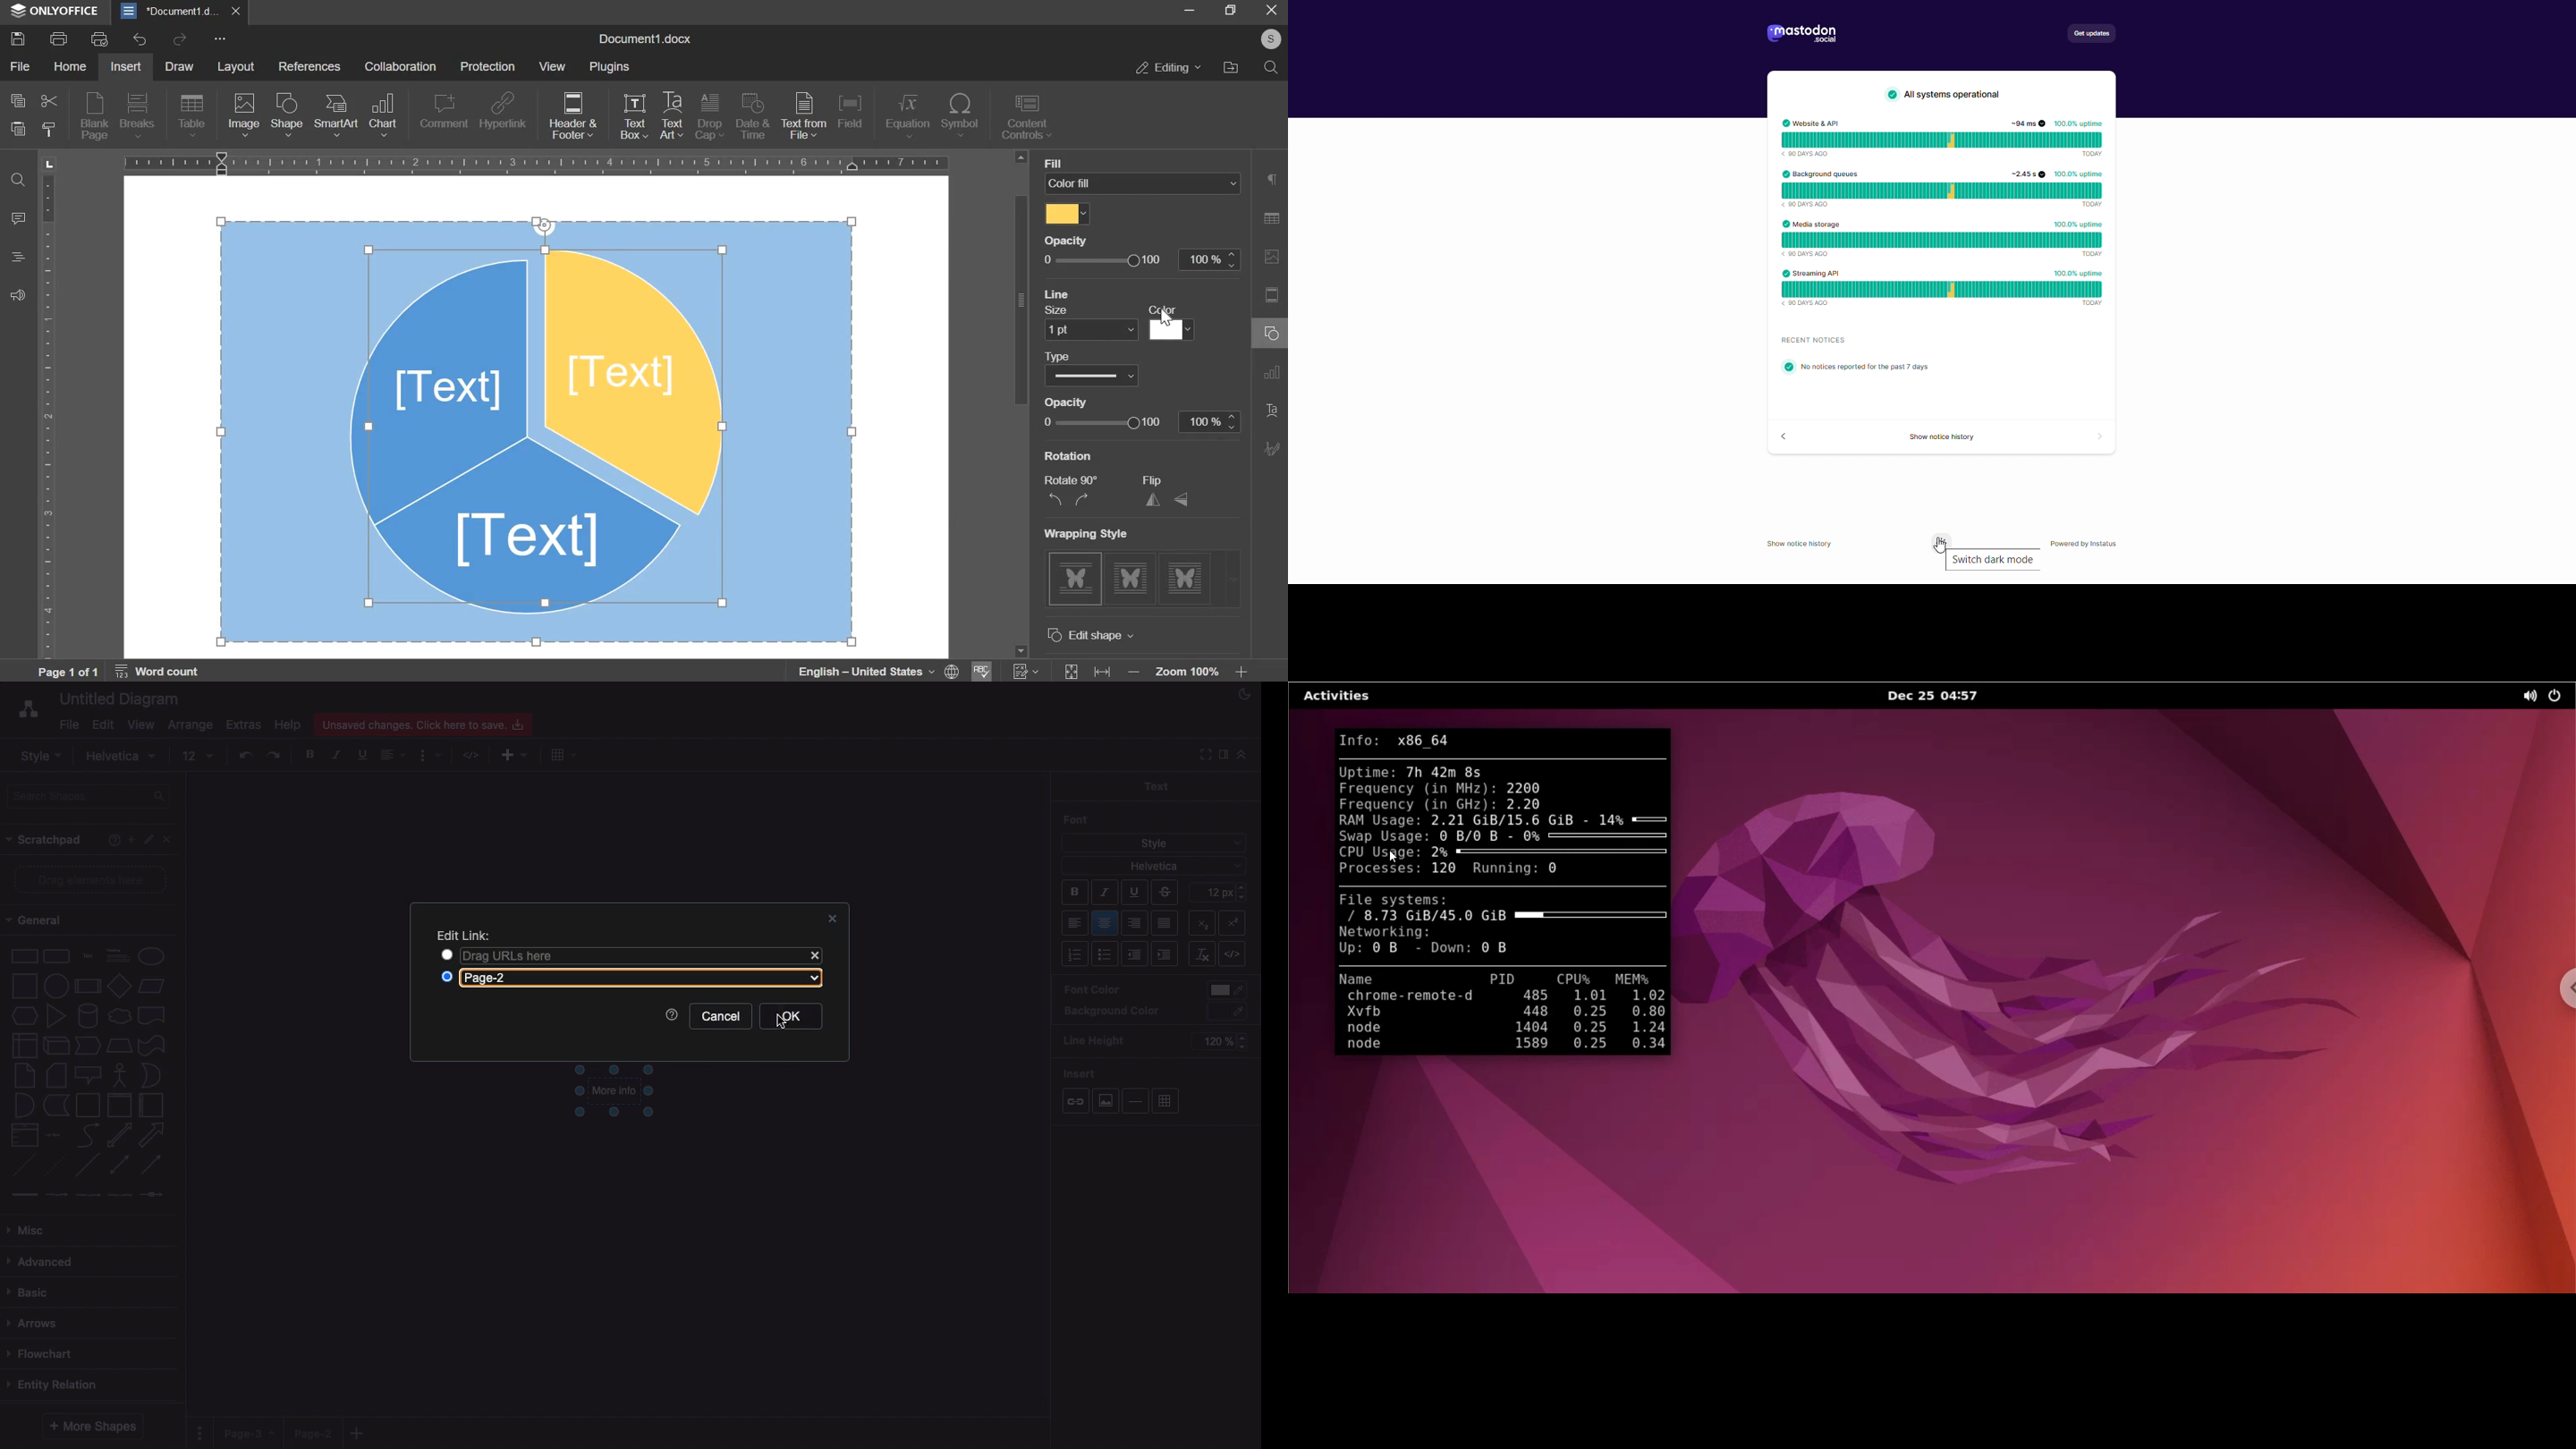  What do you see at coordinates (25, 1106) in the screenshot?
I see `and` at bounding box center [25, 1106].